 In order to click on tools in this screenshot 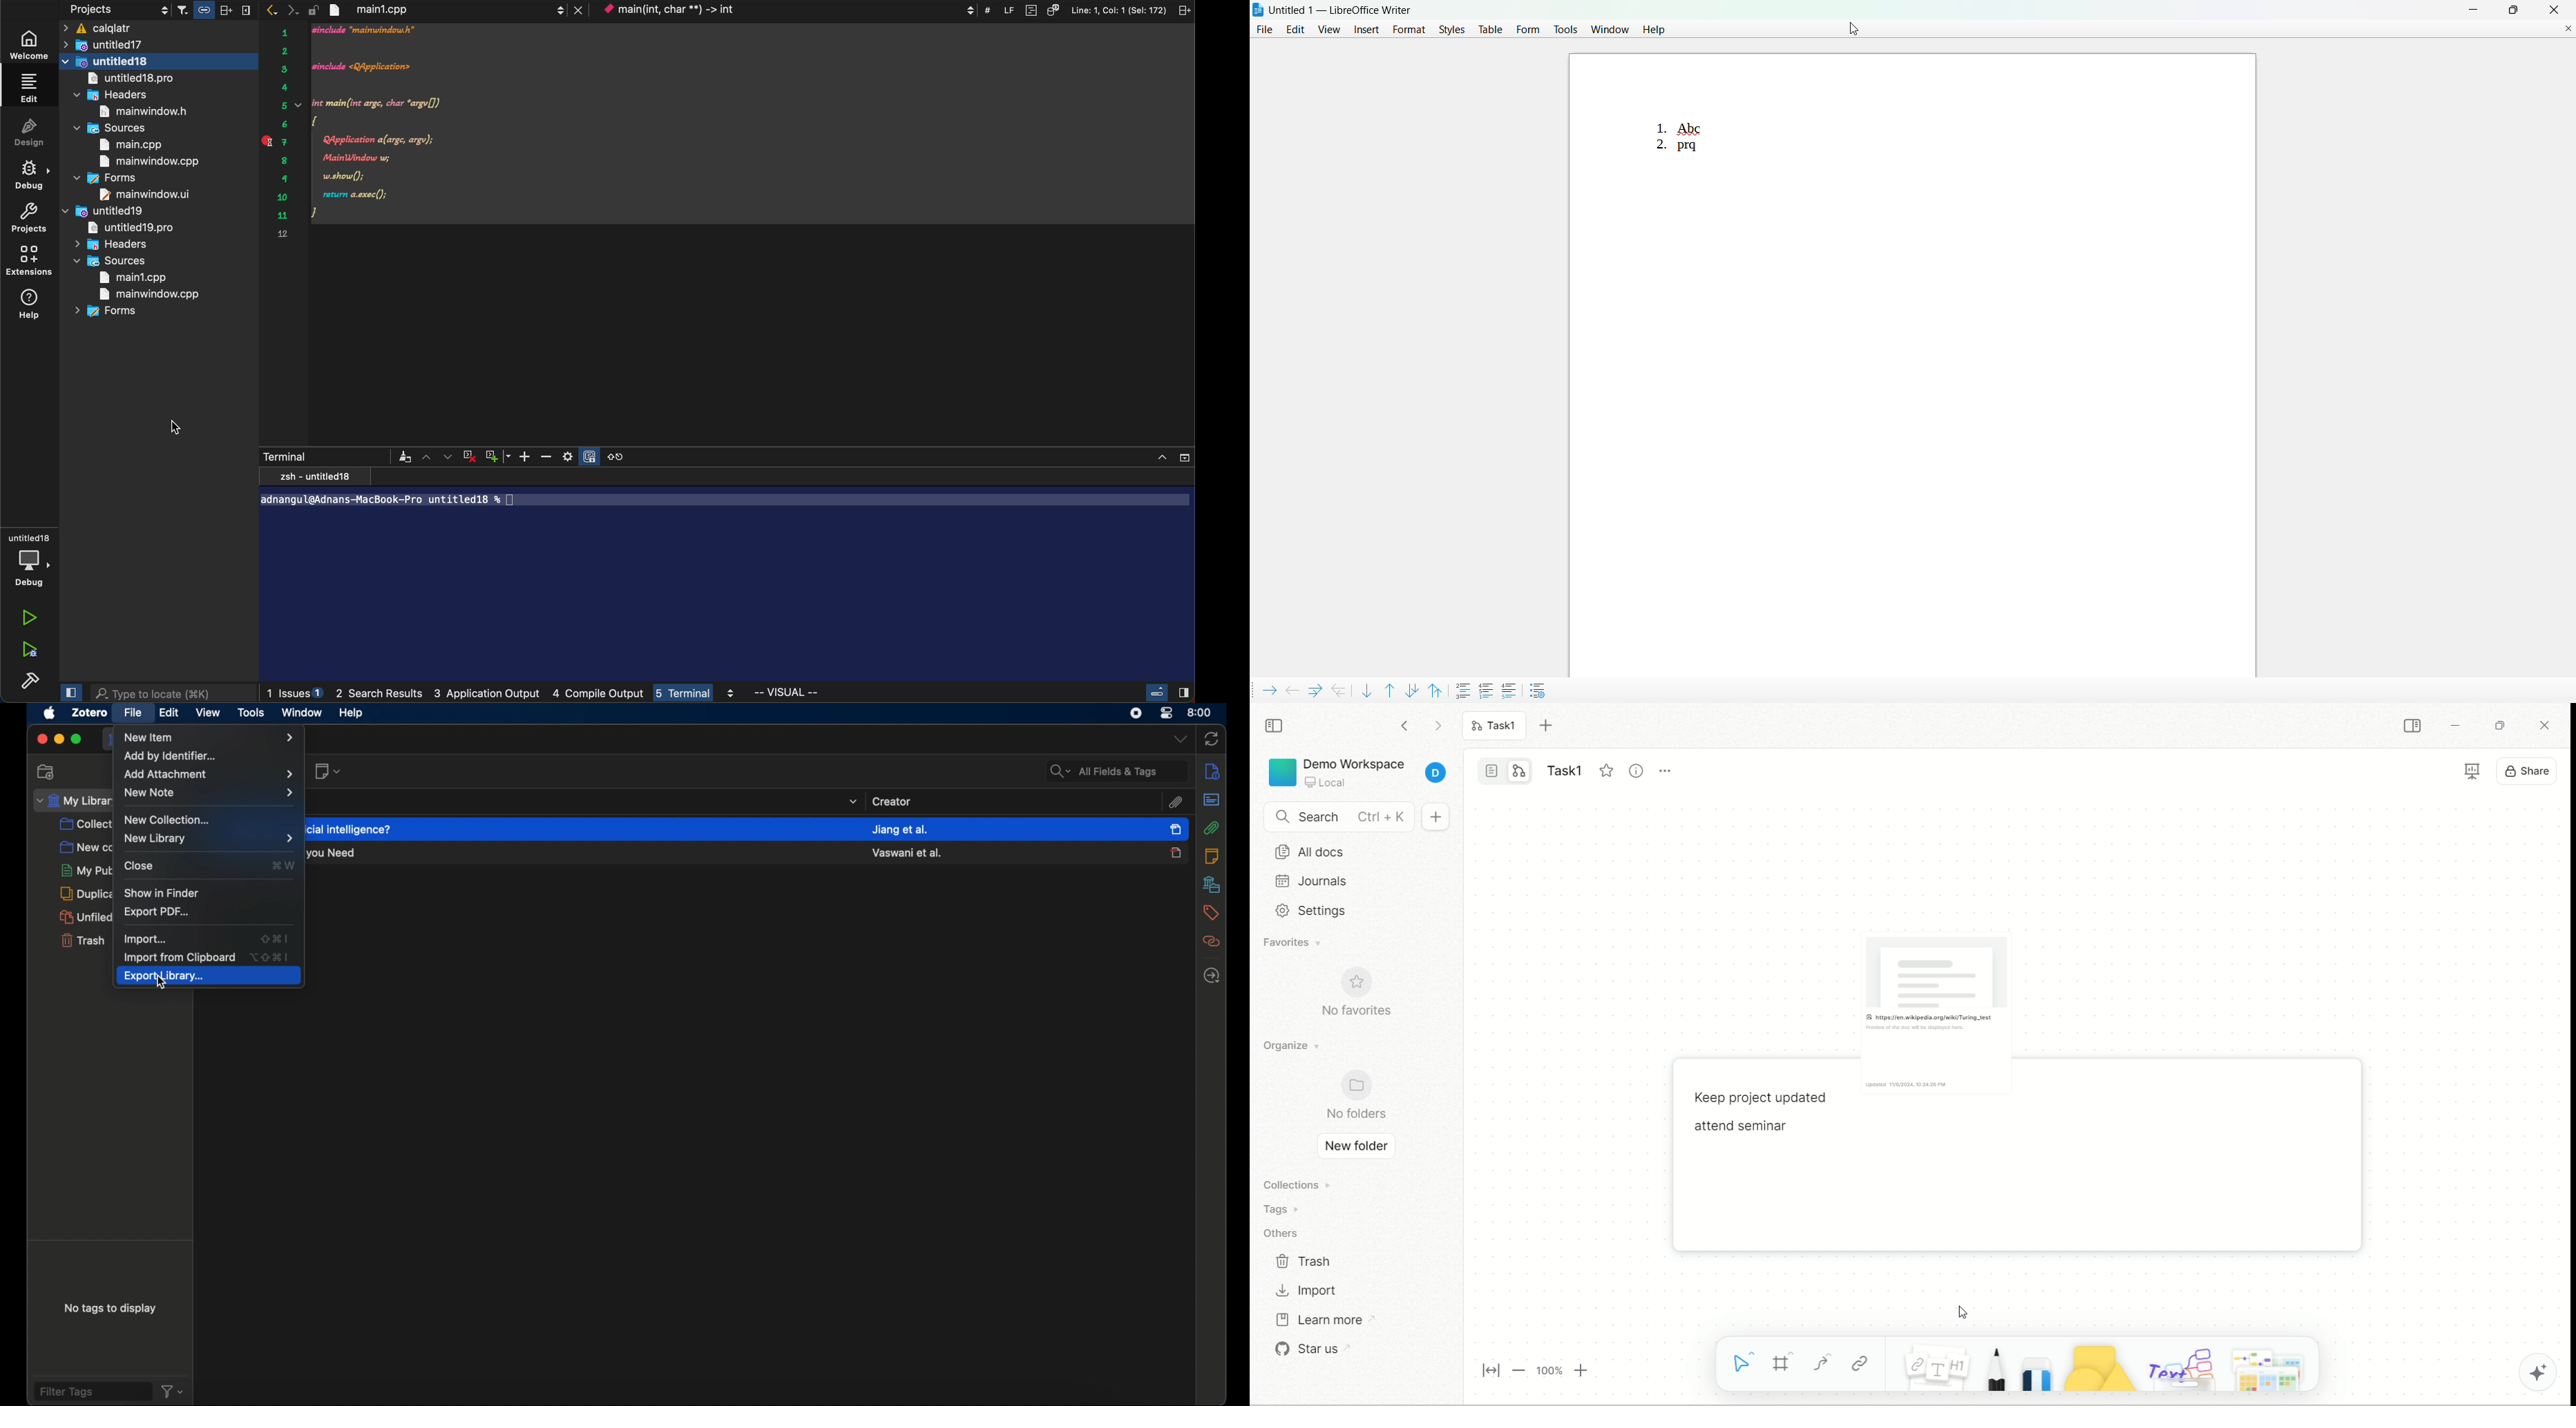, I will do `click(249, 712)`.